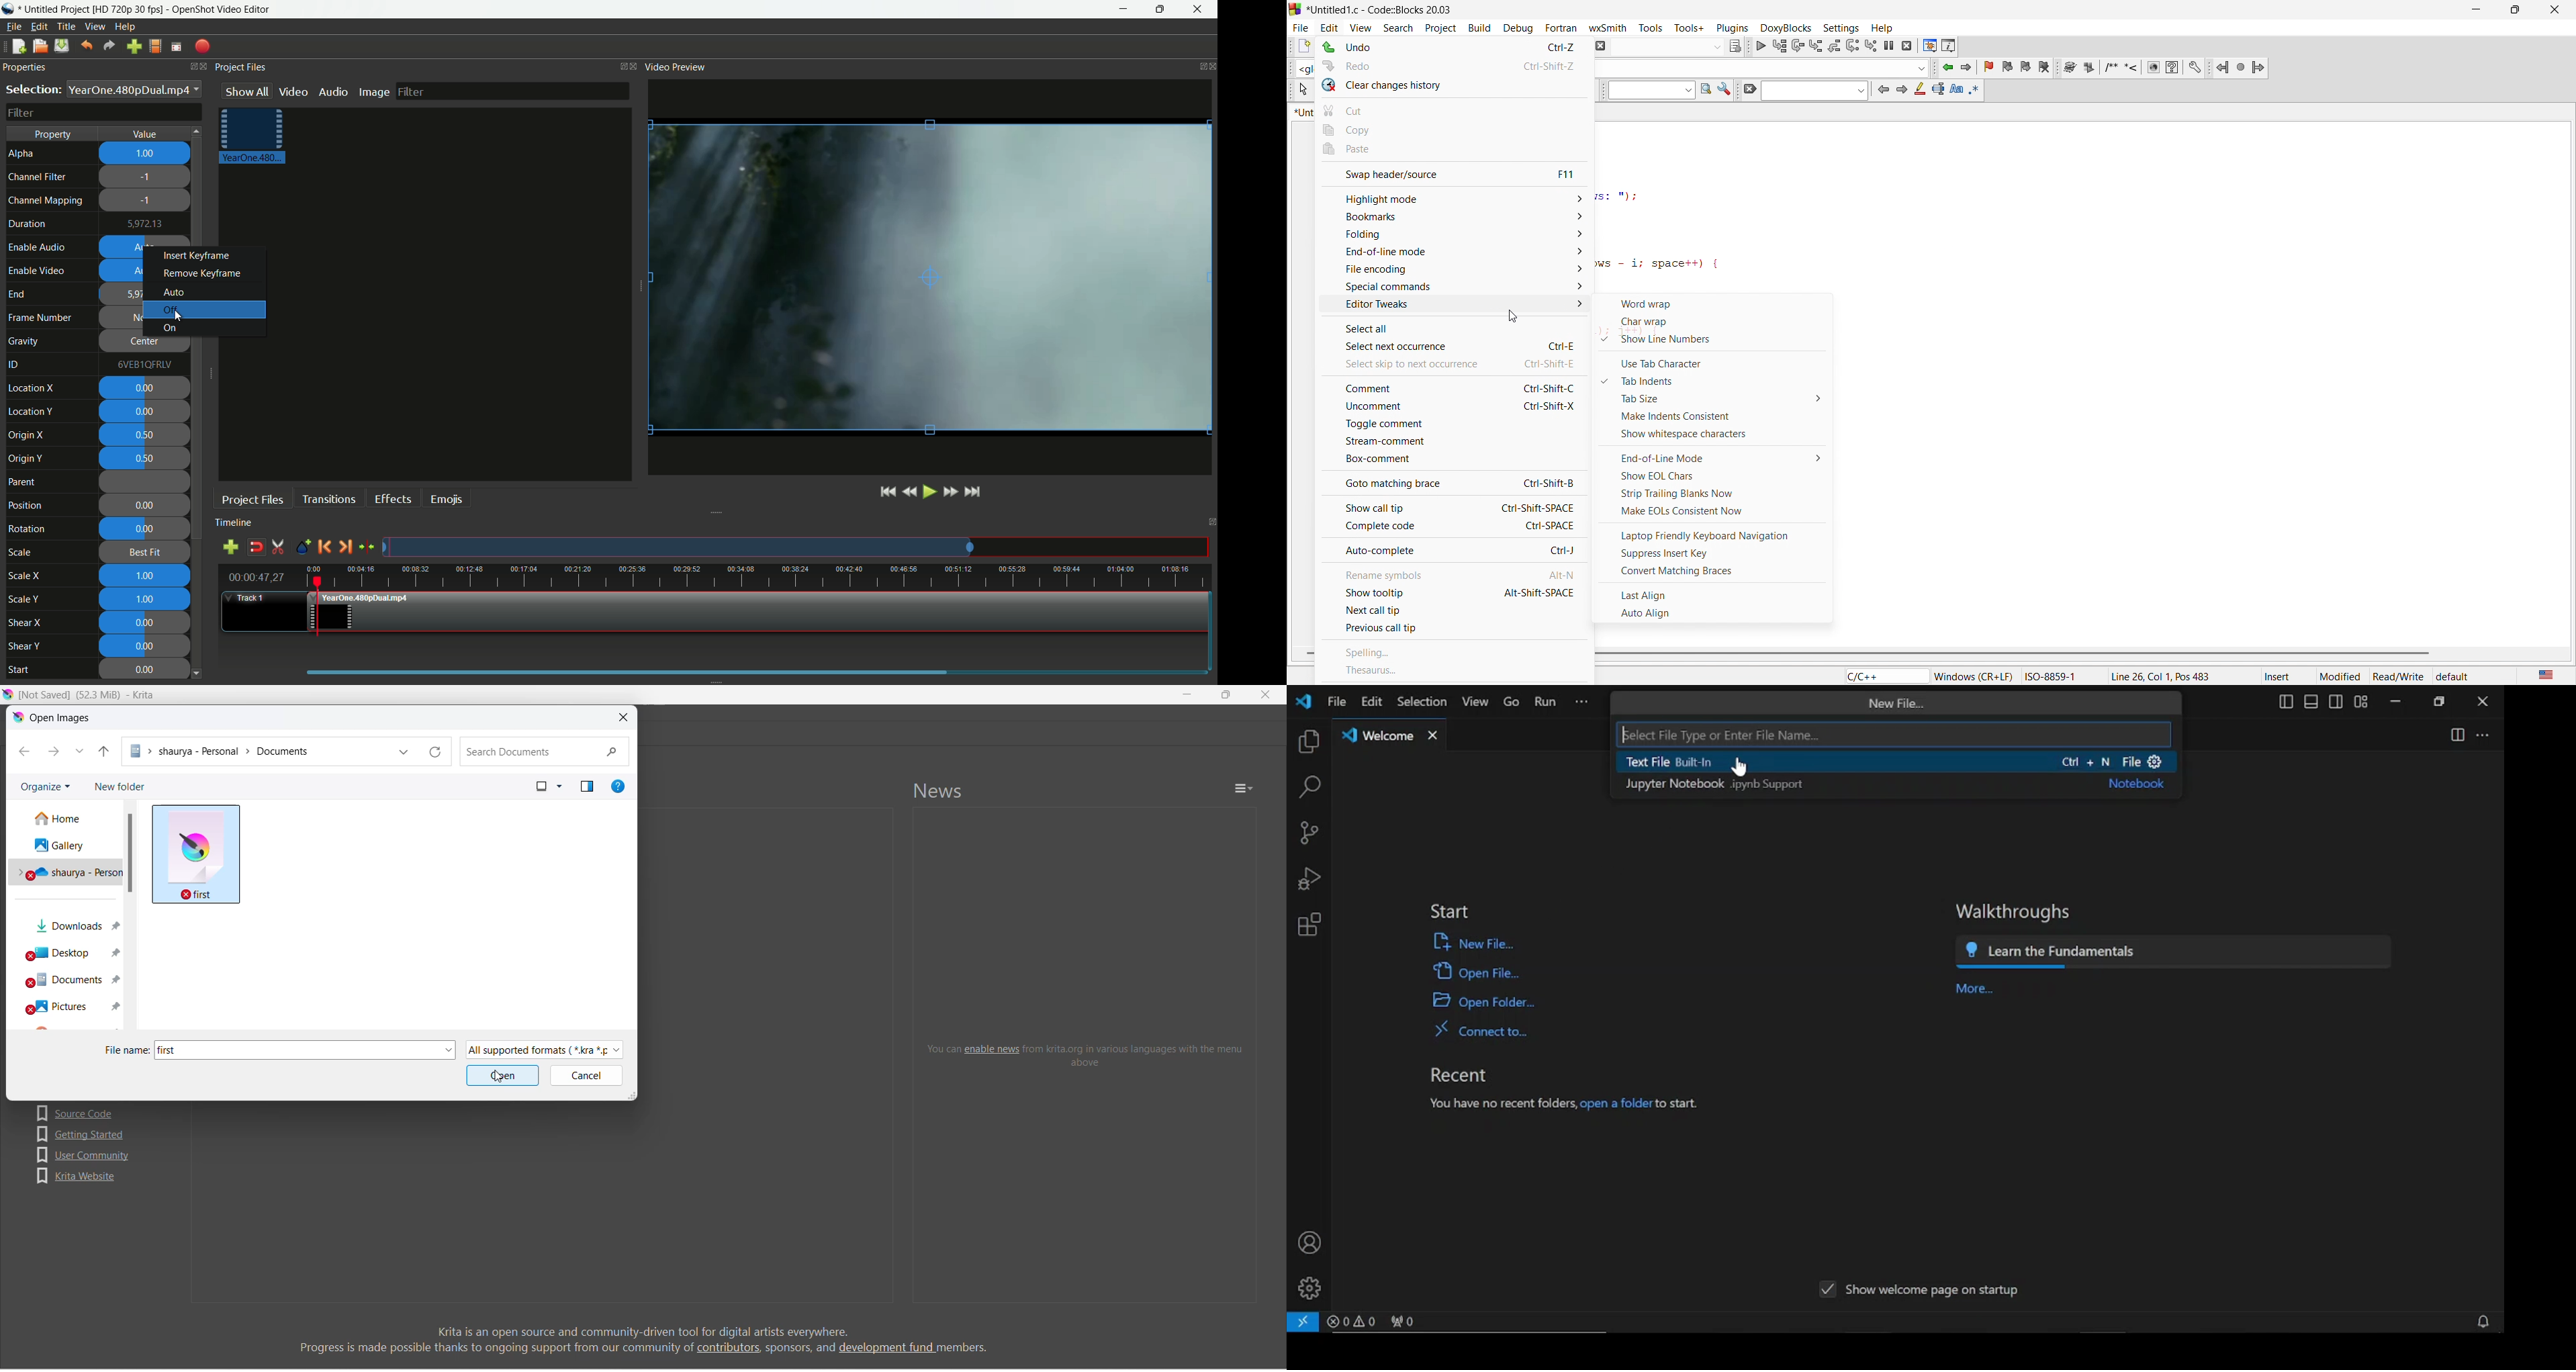 The image size is (2576, 1372). What do you see at coordinates (83, 1134) in the screenshot?
I see `GETTING STARTED` at bounding box center [83, 1134].